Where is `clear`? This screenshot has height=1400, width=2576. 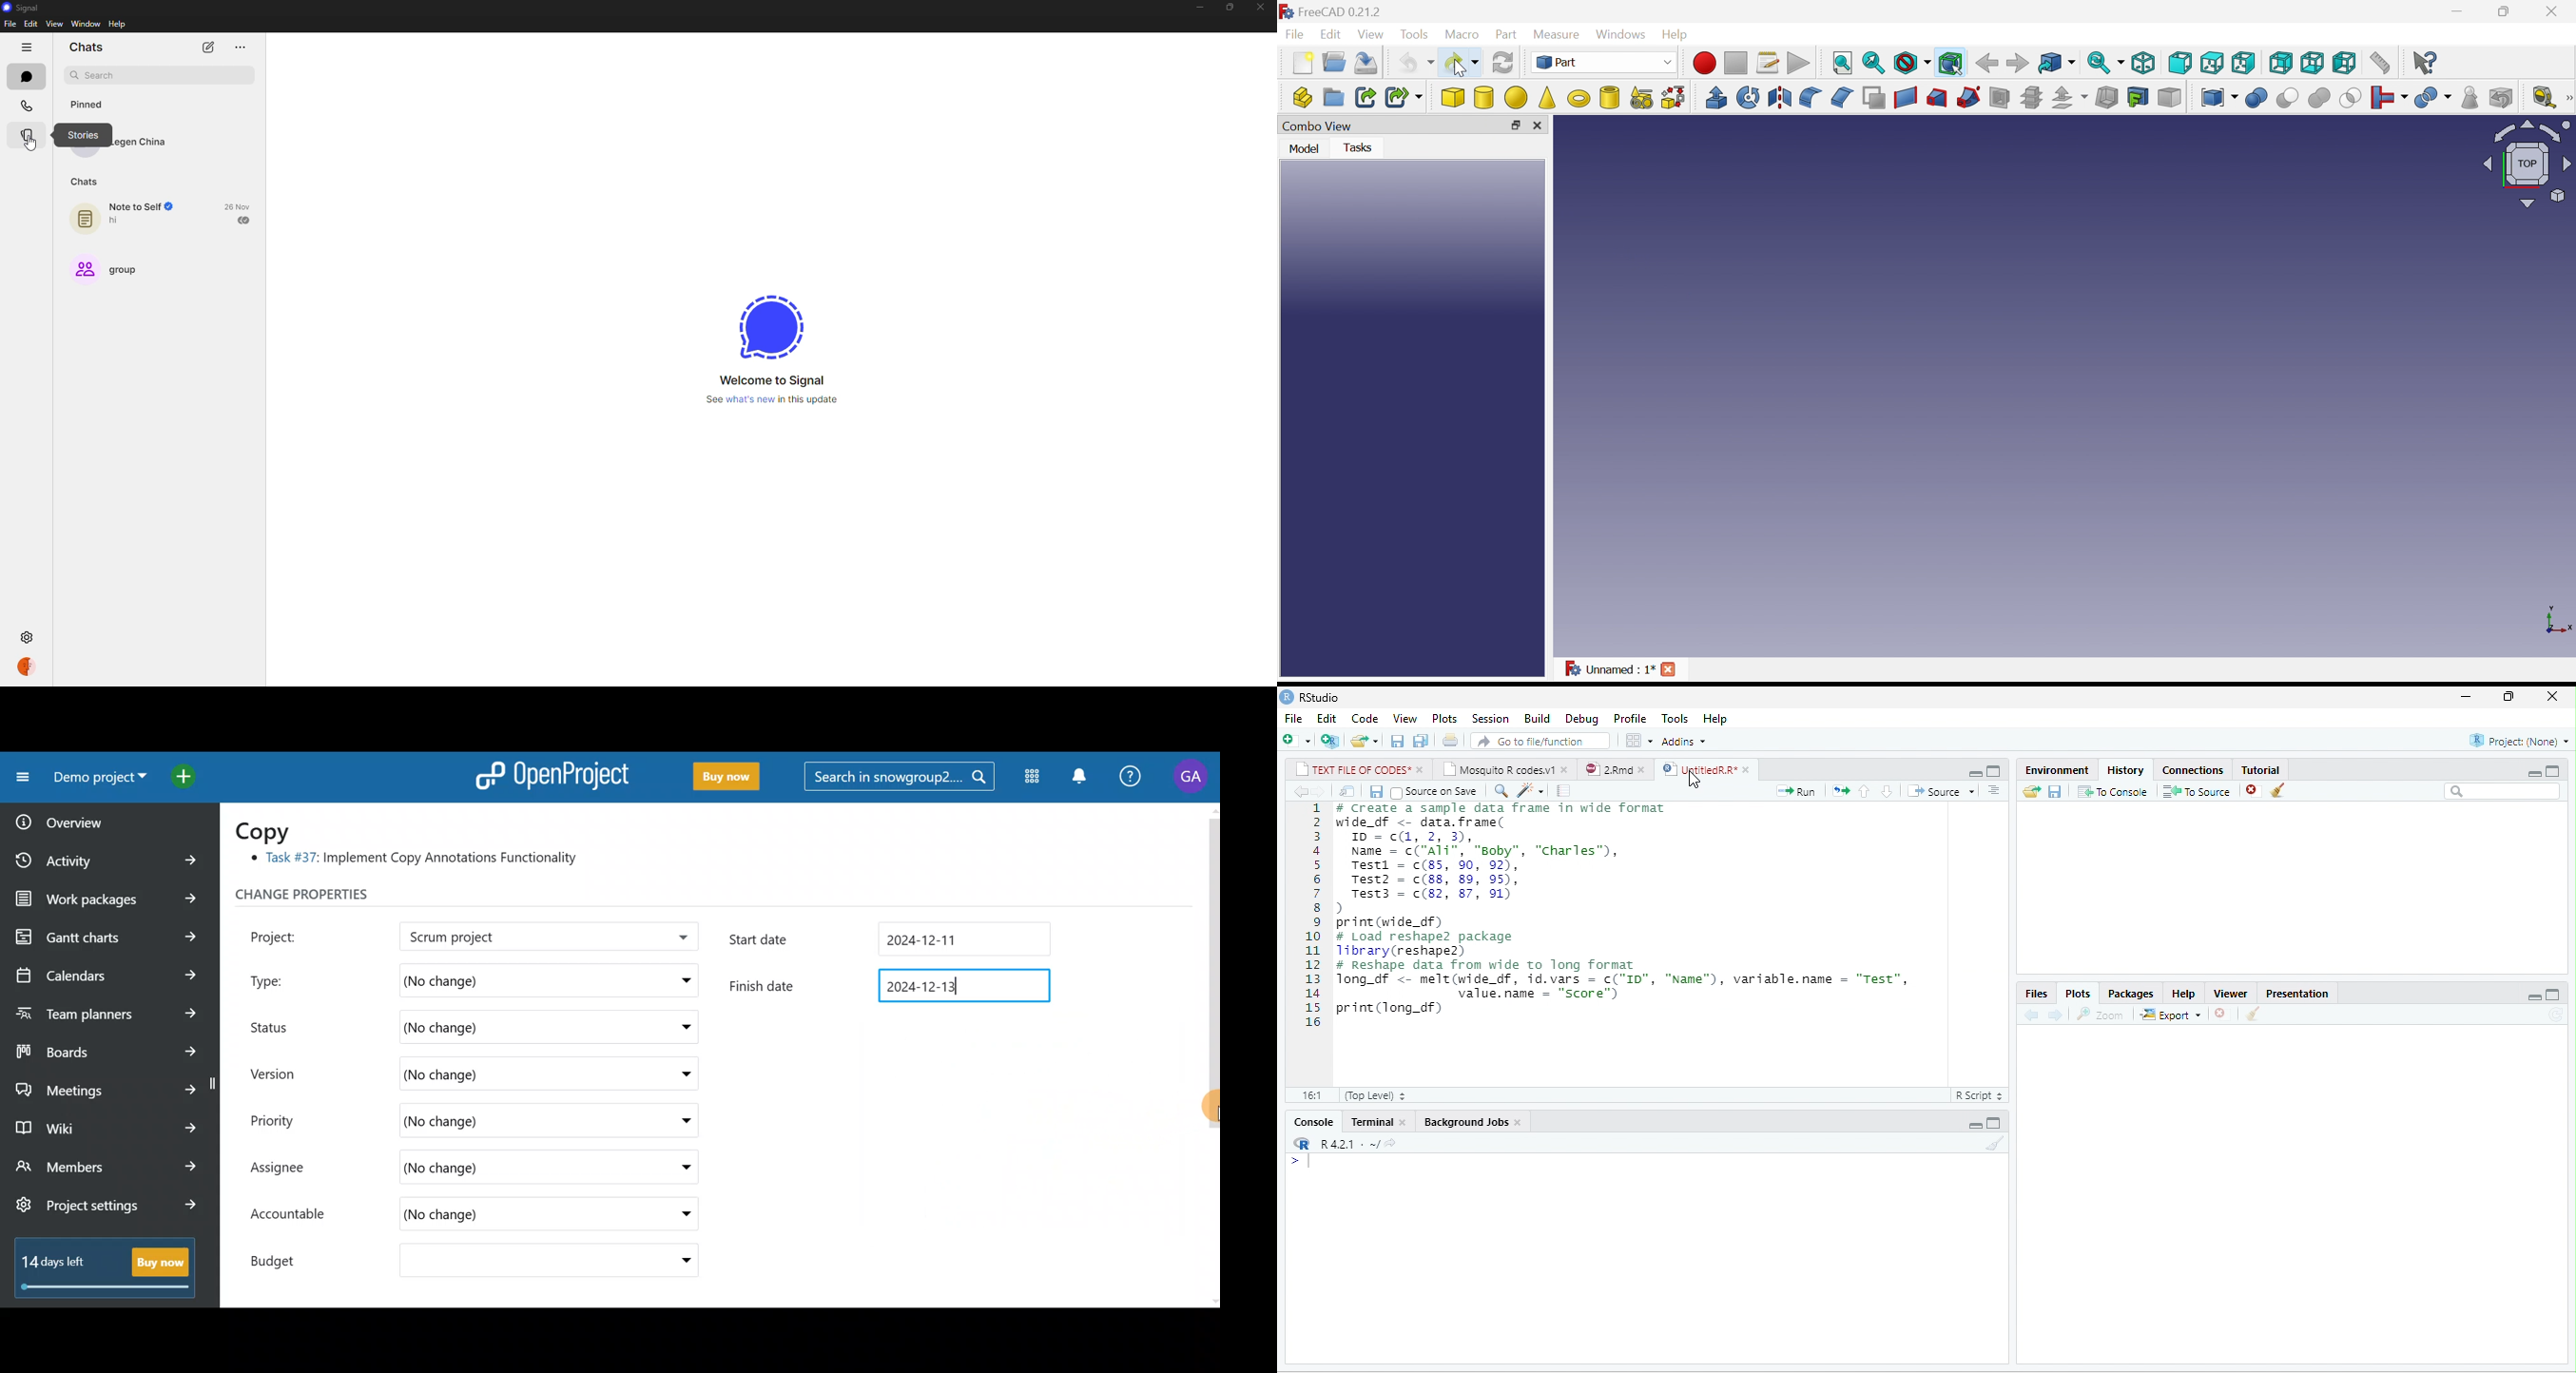 clear is located at coordinates (2278, 790).